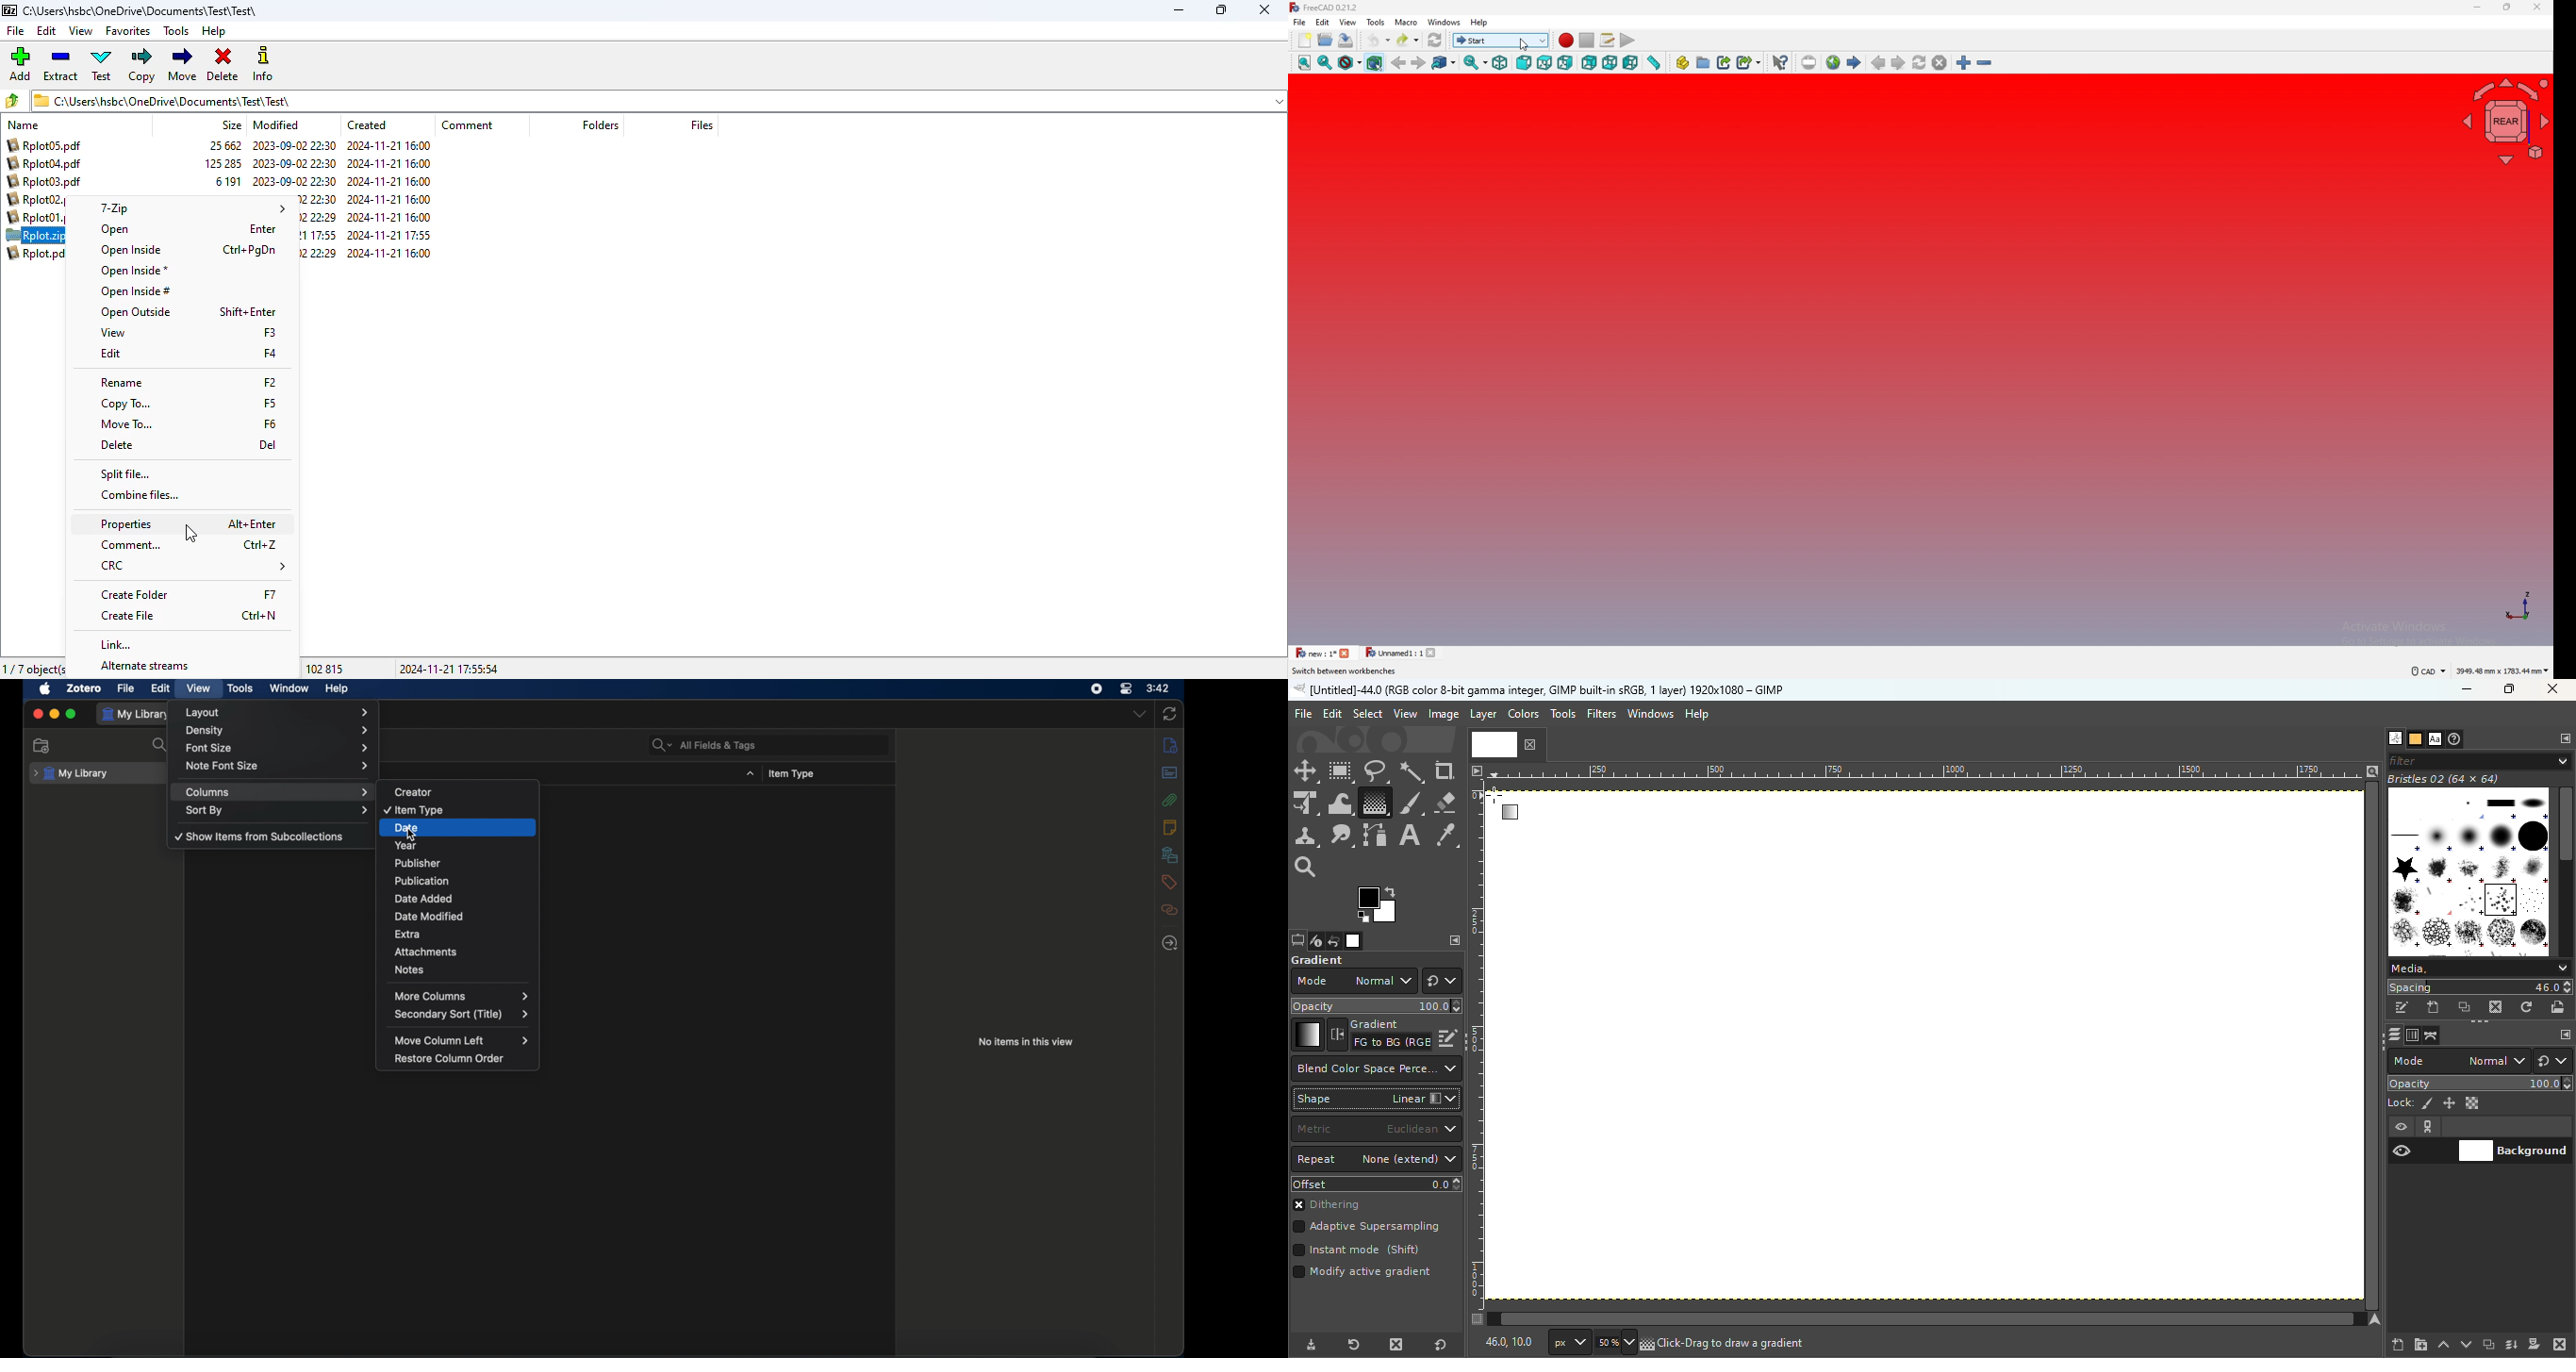 This screenshot has height=1372, width=2576. What do you see at coordinates (1522, 713) in the screenshot?
I see `Colors` at bounding box center [1522, 713].